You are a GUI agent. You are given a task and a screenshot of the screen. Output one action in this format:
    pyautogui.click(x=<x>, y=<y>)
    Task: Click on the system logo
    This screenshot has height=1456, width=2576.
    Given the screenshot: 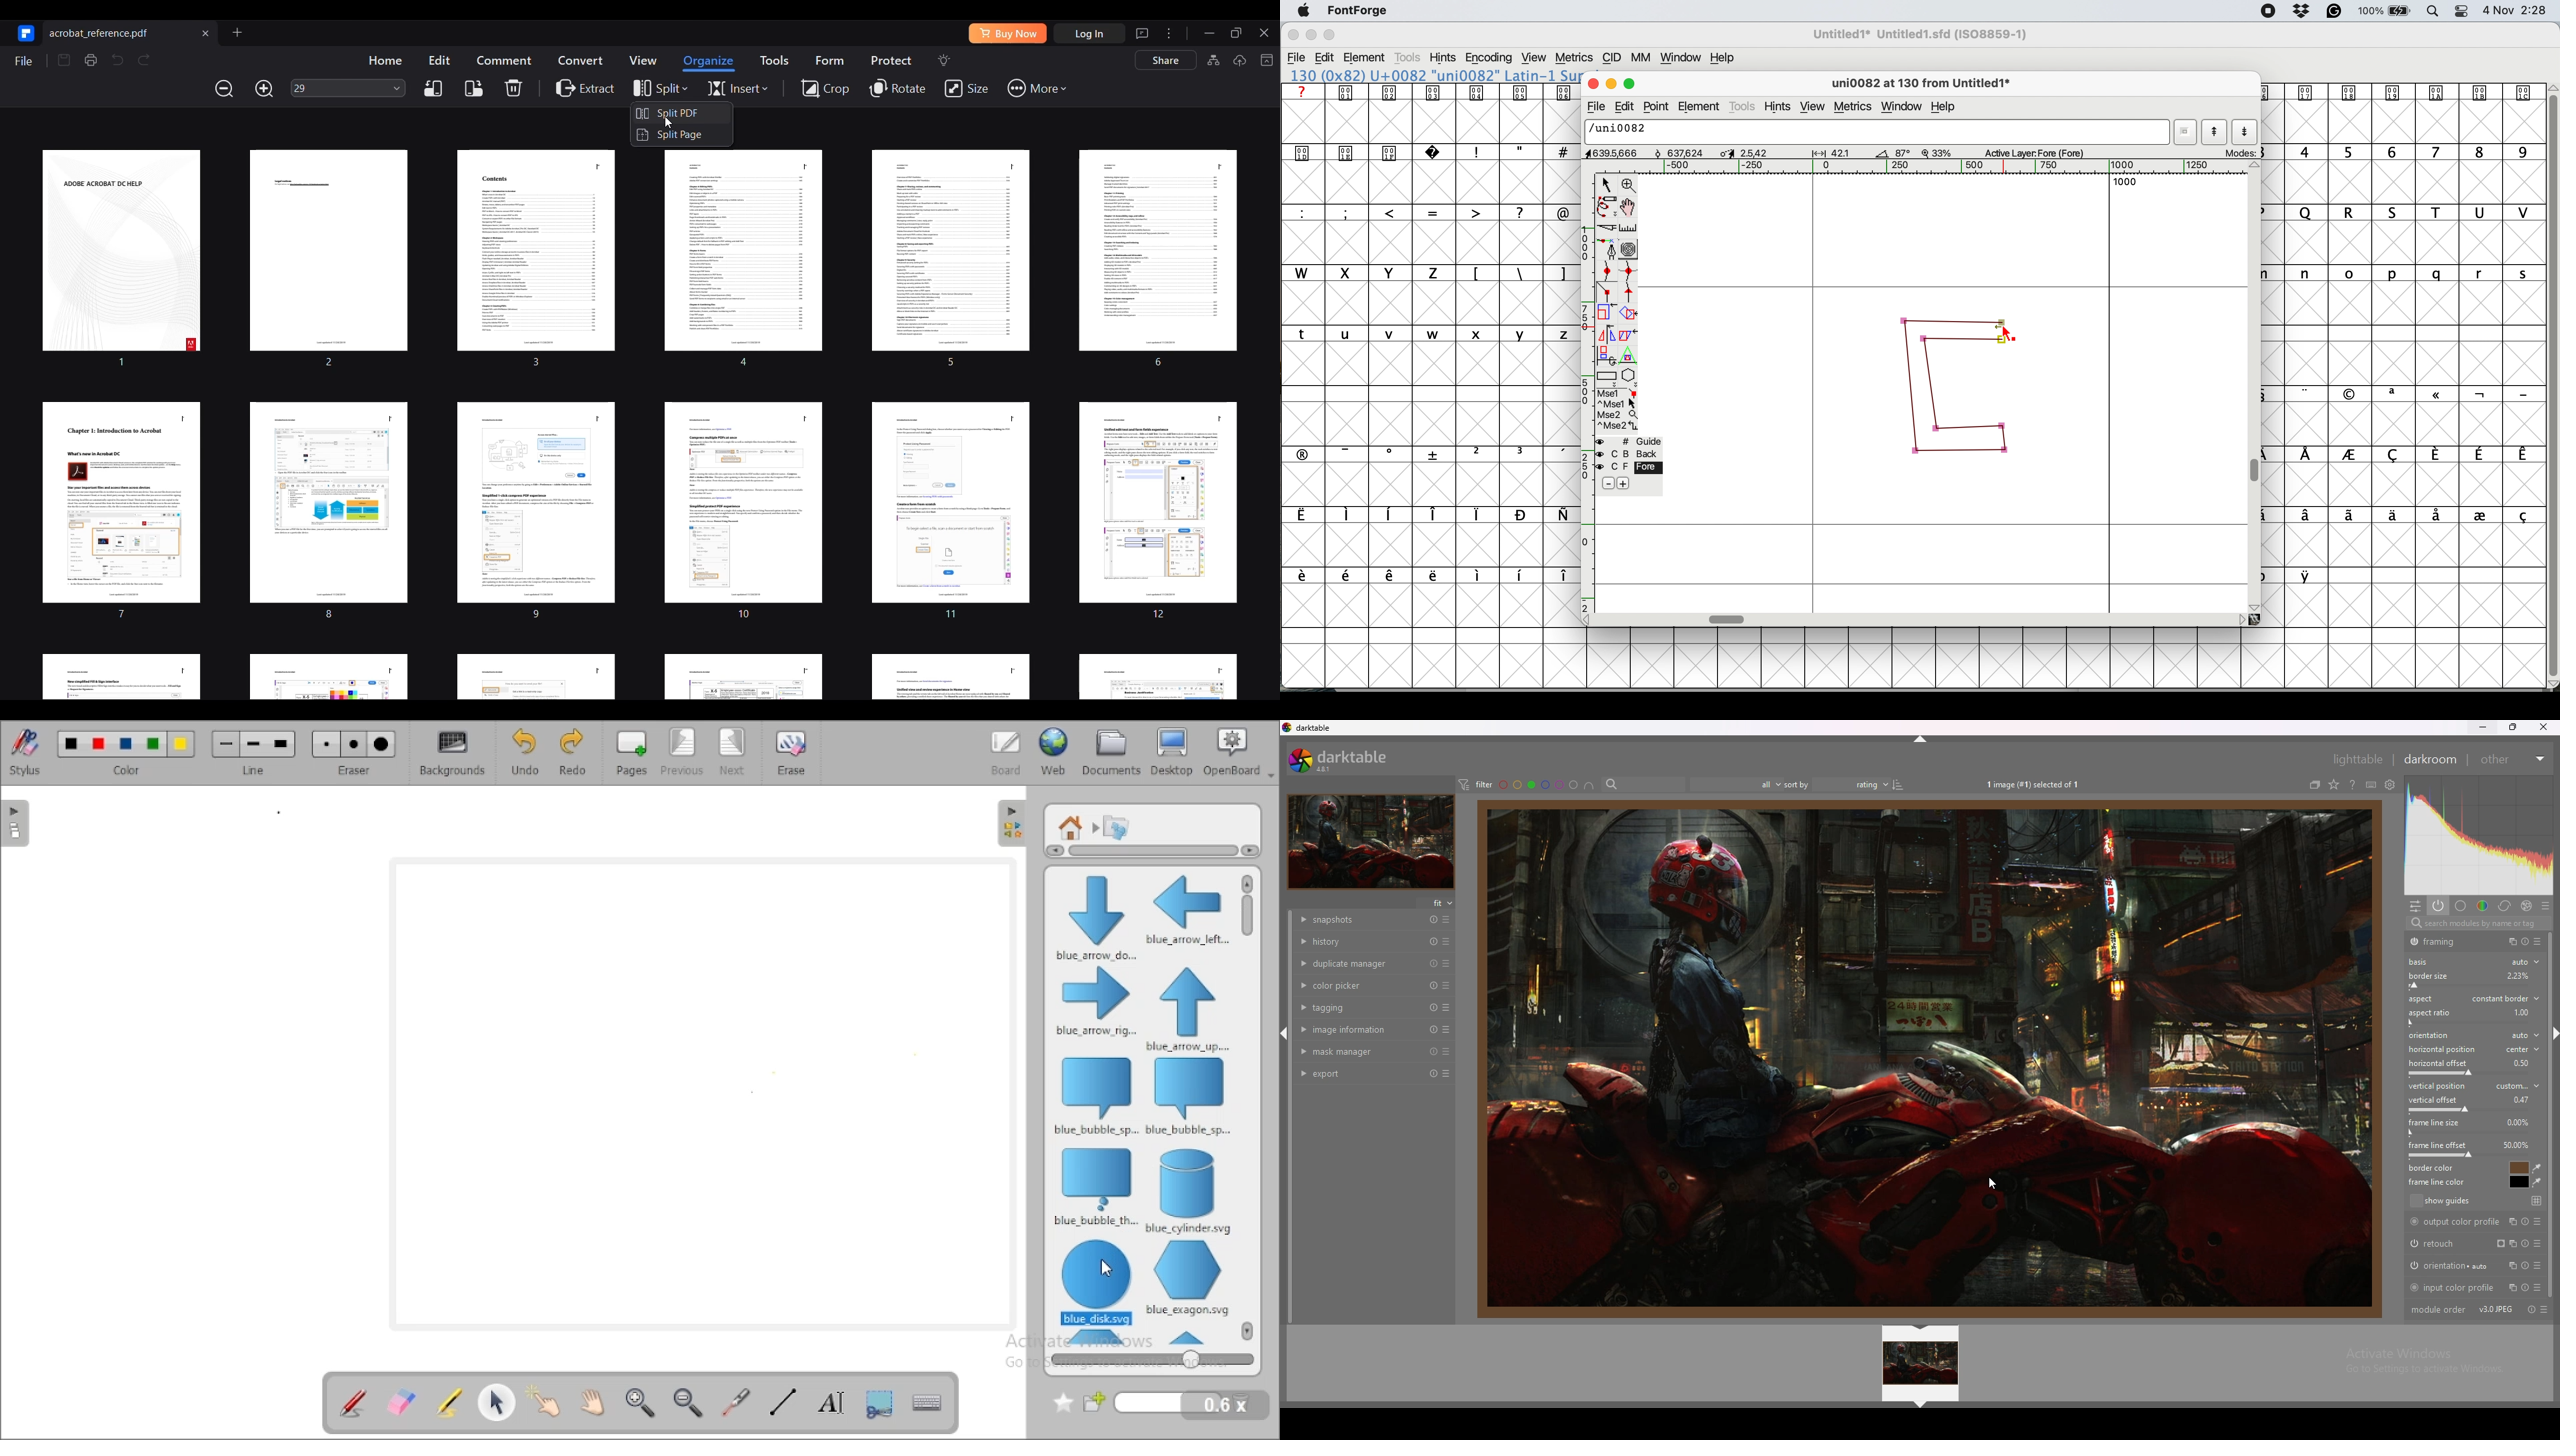 What is the action you would take?
    pyautogui.click(x=1304, y=12)
    